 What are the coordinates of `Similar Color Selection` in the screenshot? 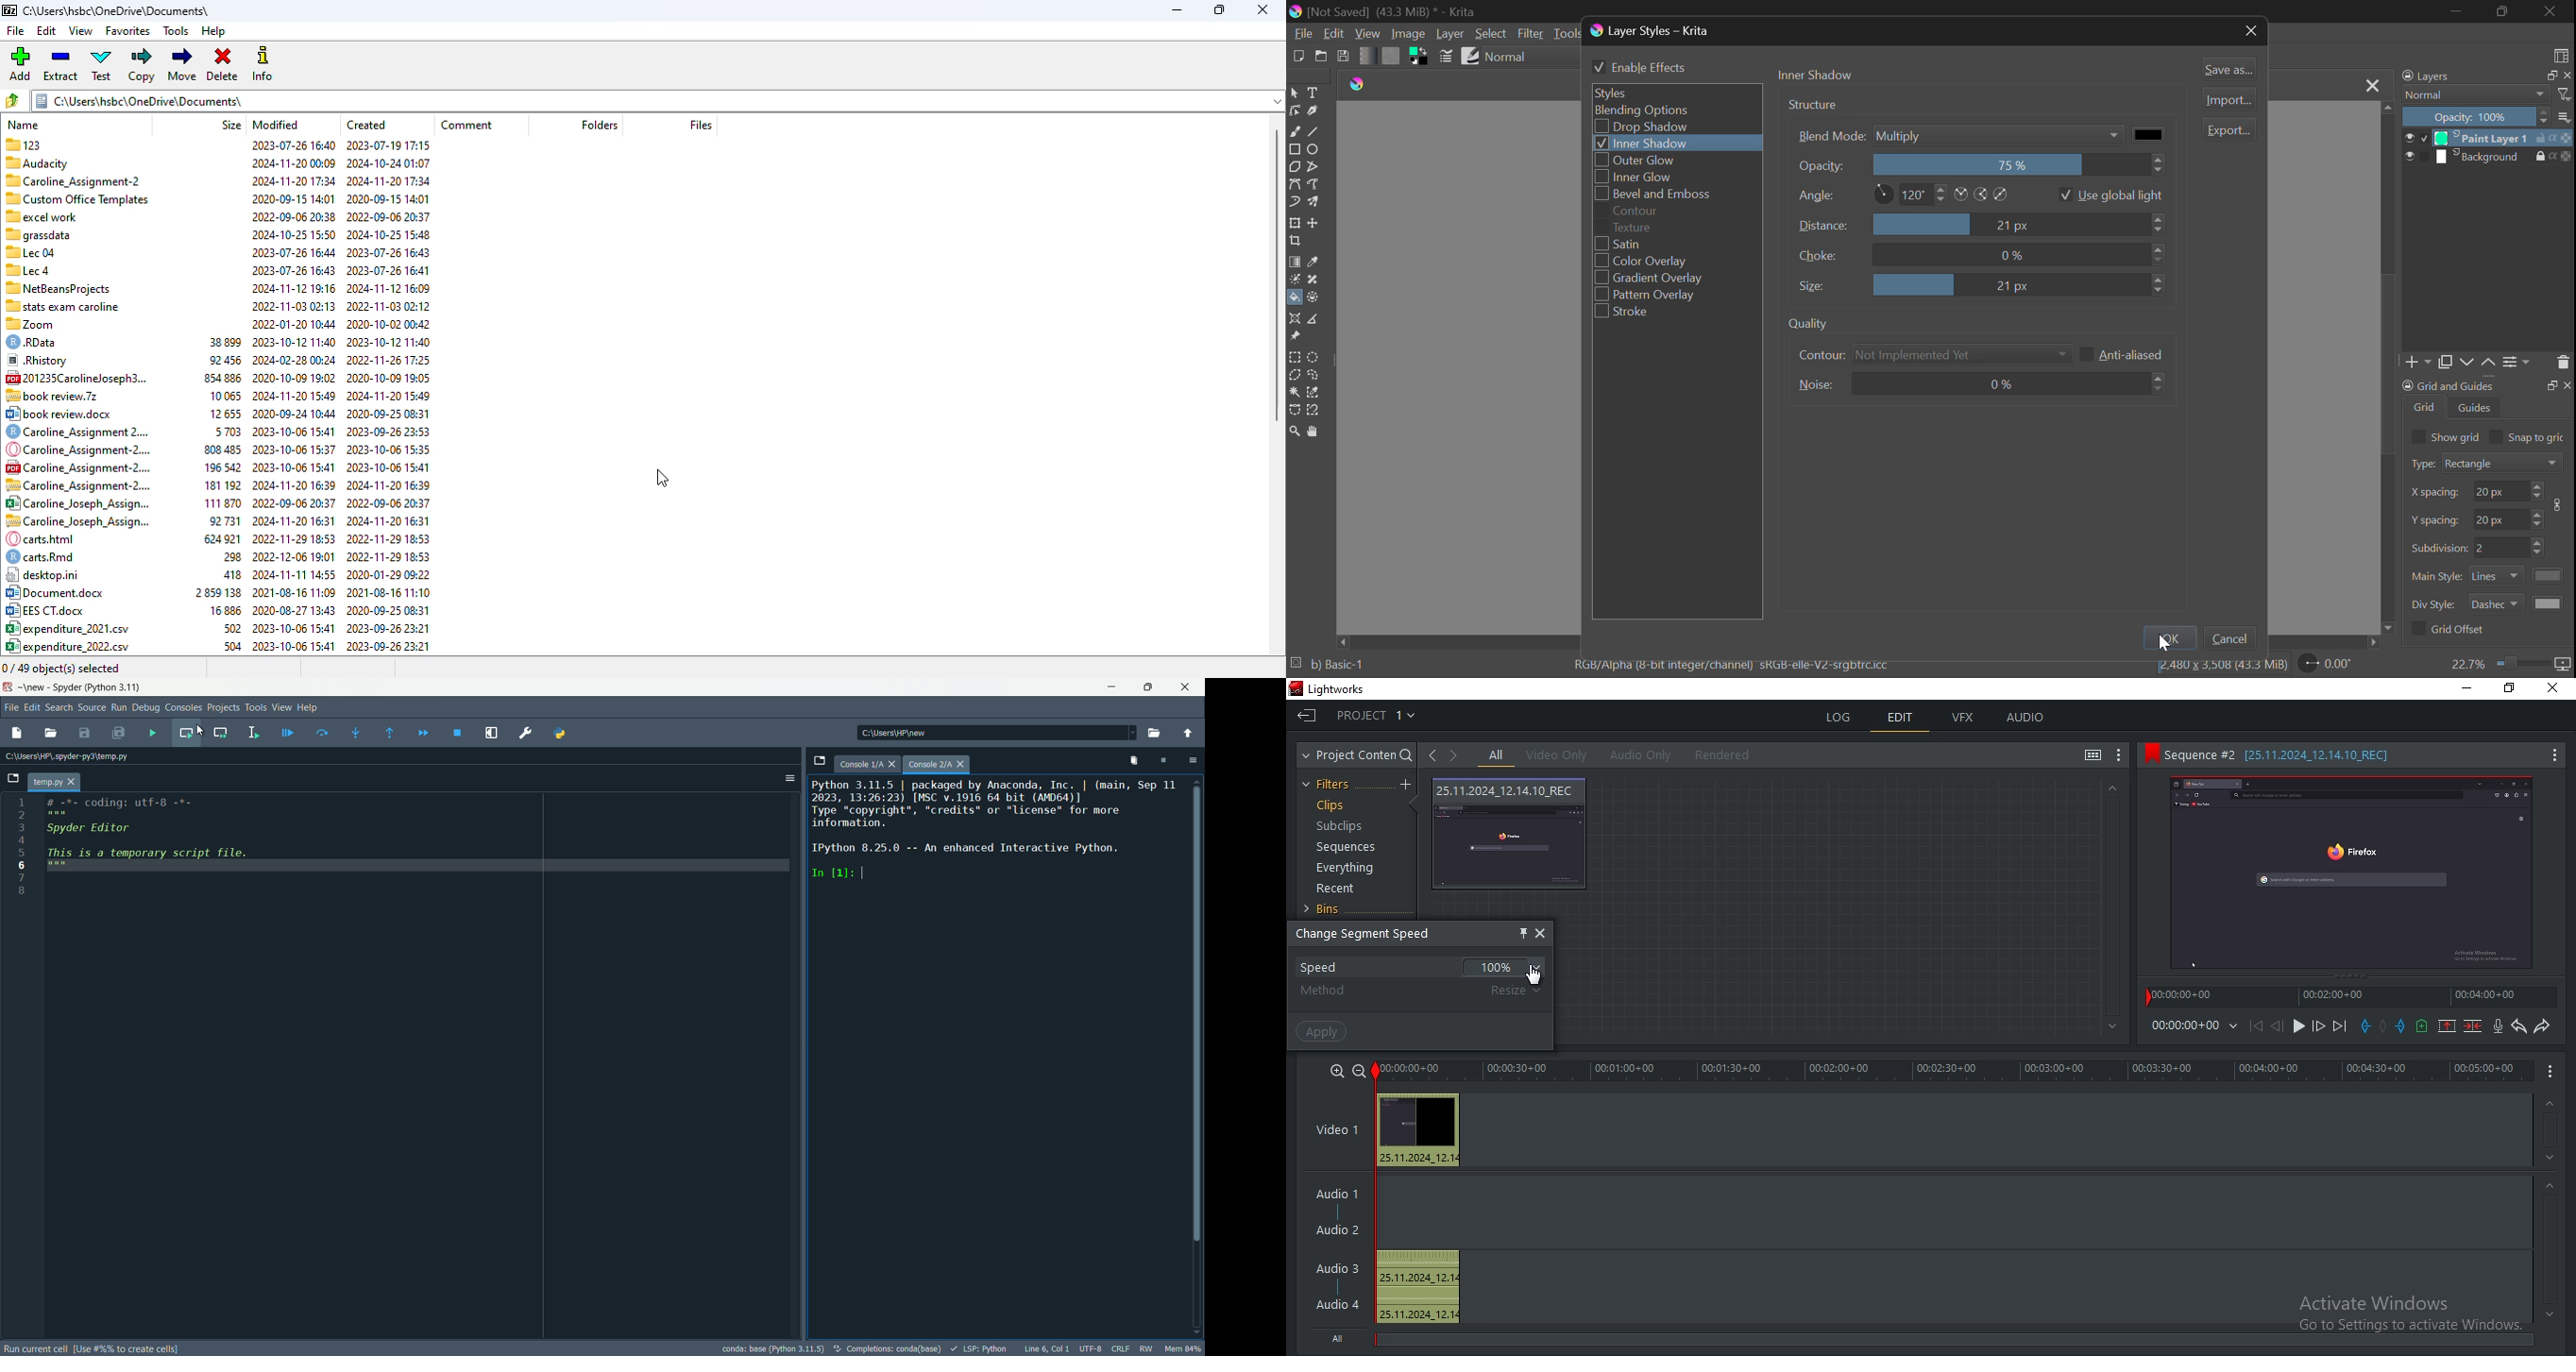 It's located at (1314, 393).